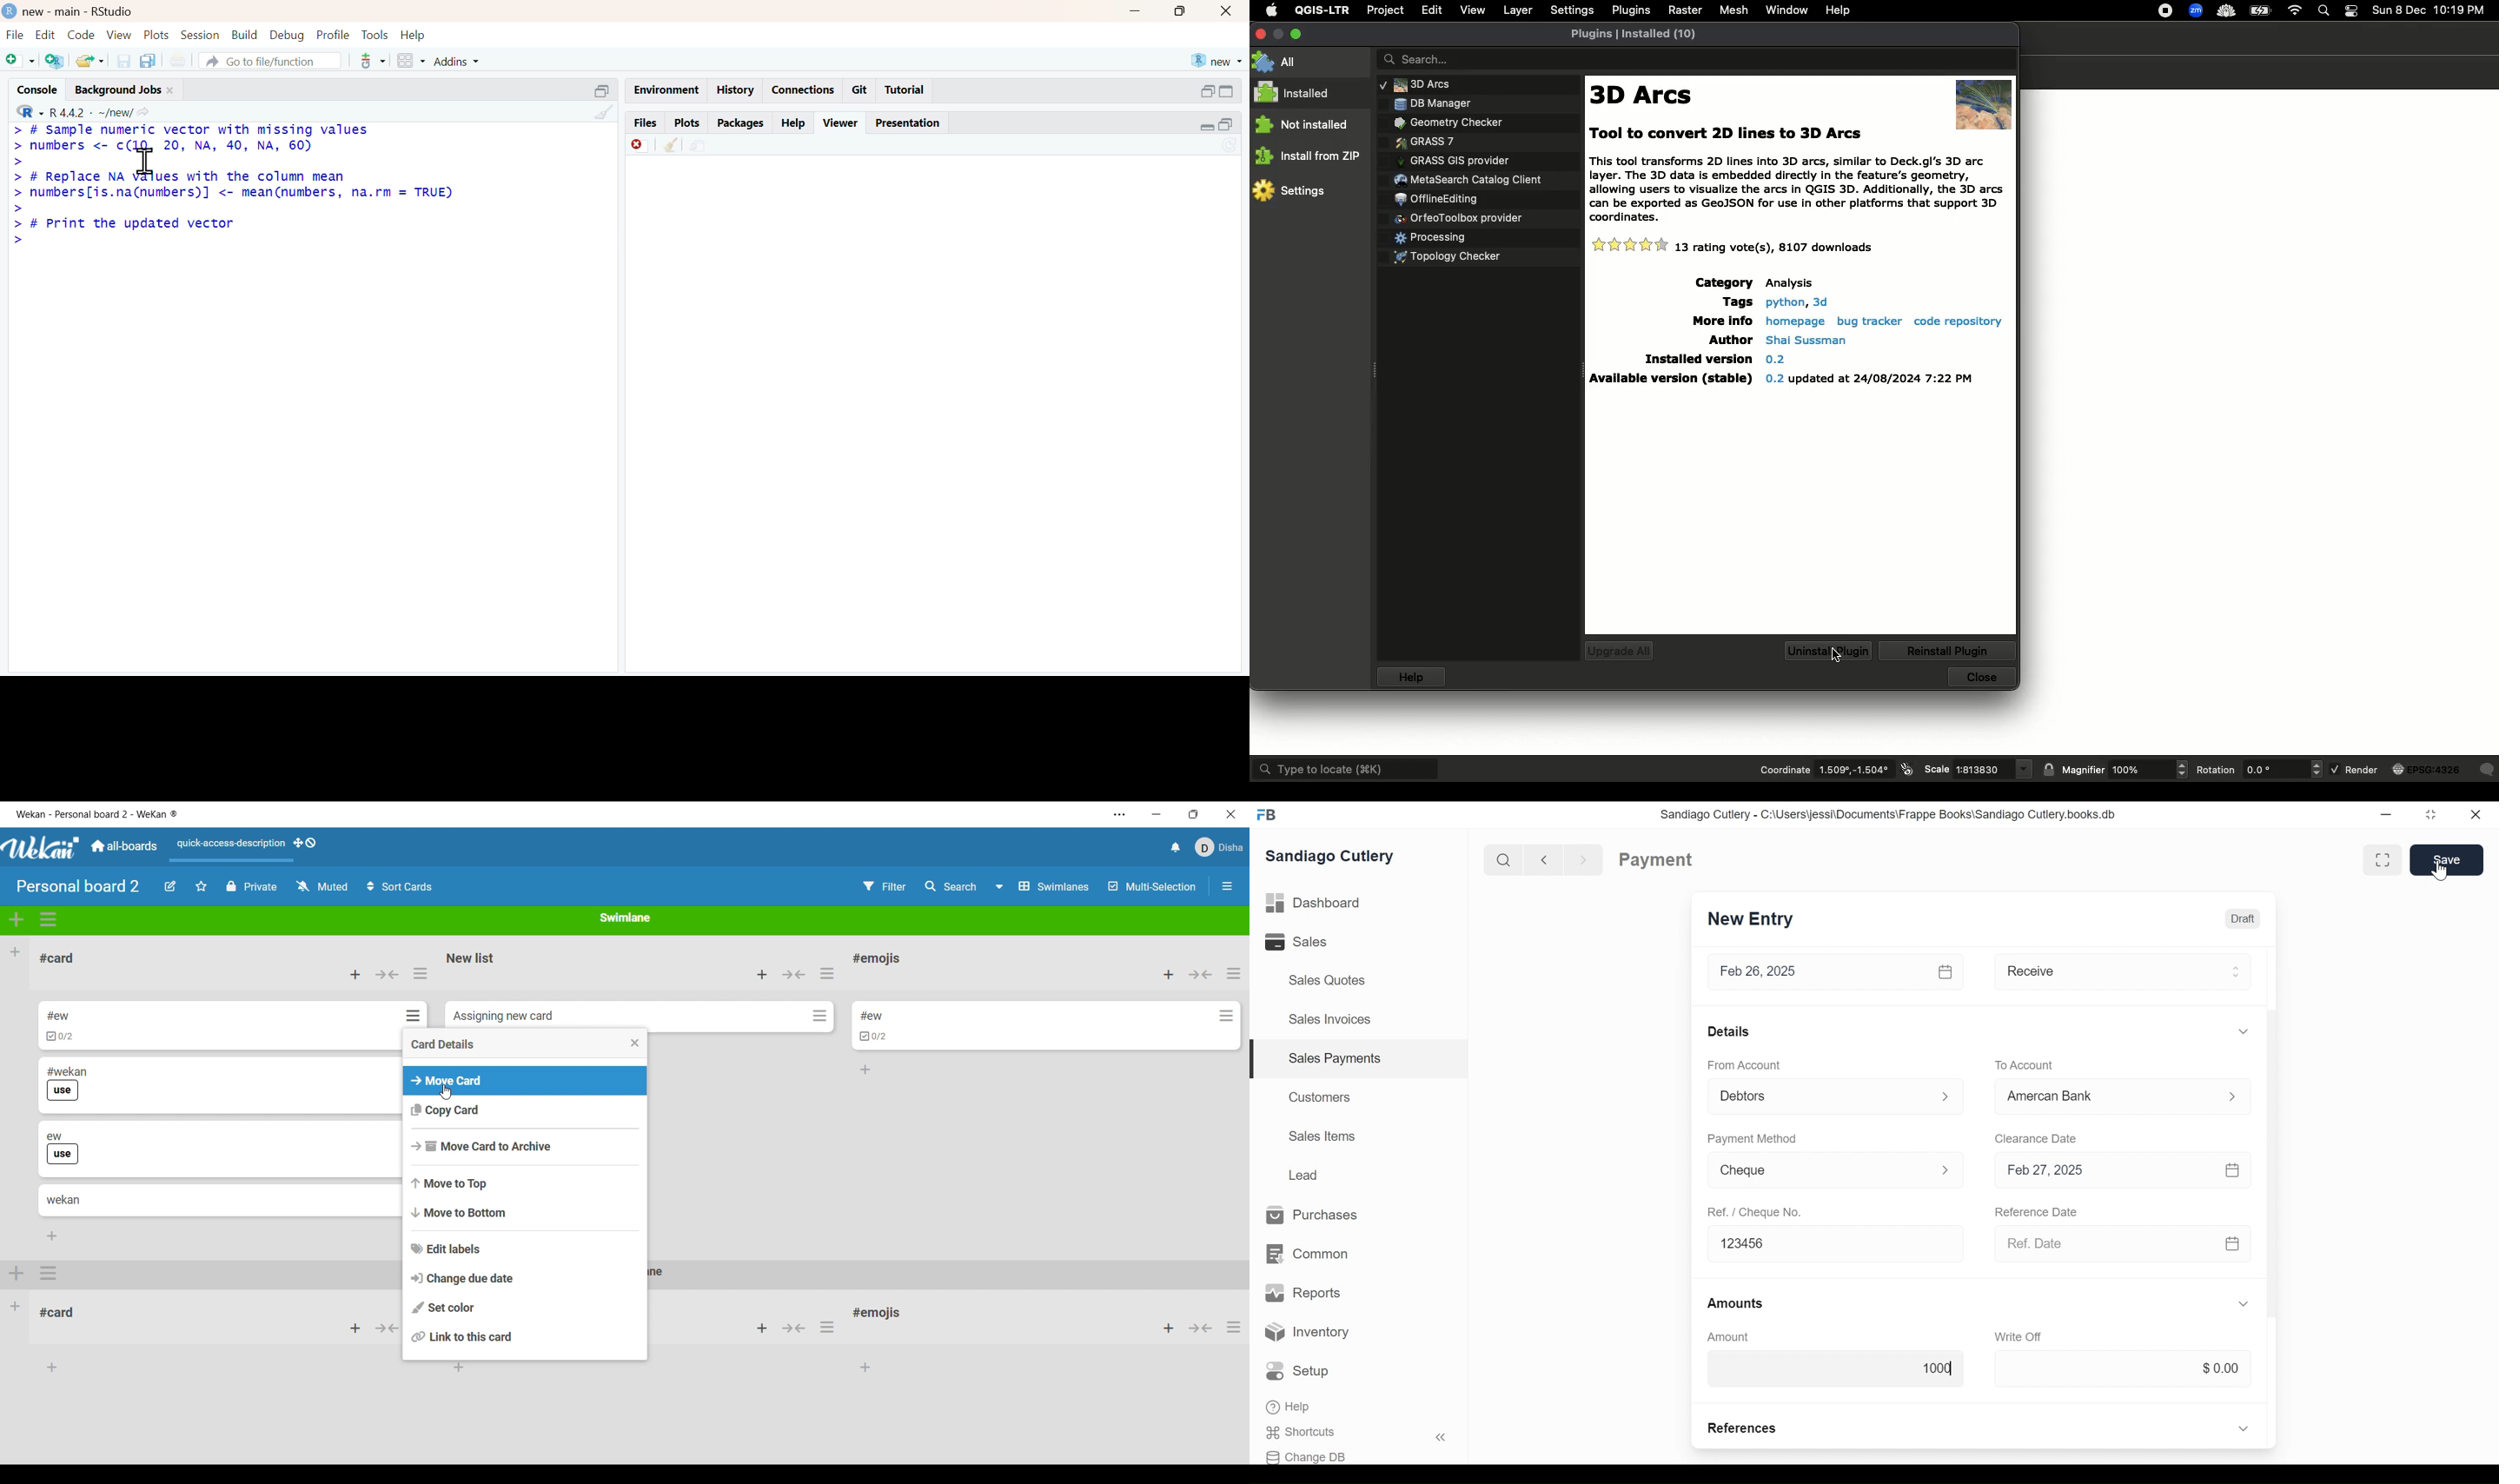 The image size is (2520, 1484). I want to click on Card name, so click(871, 1016).